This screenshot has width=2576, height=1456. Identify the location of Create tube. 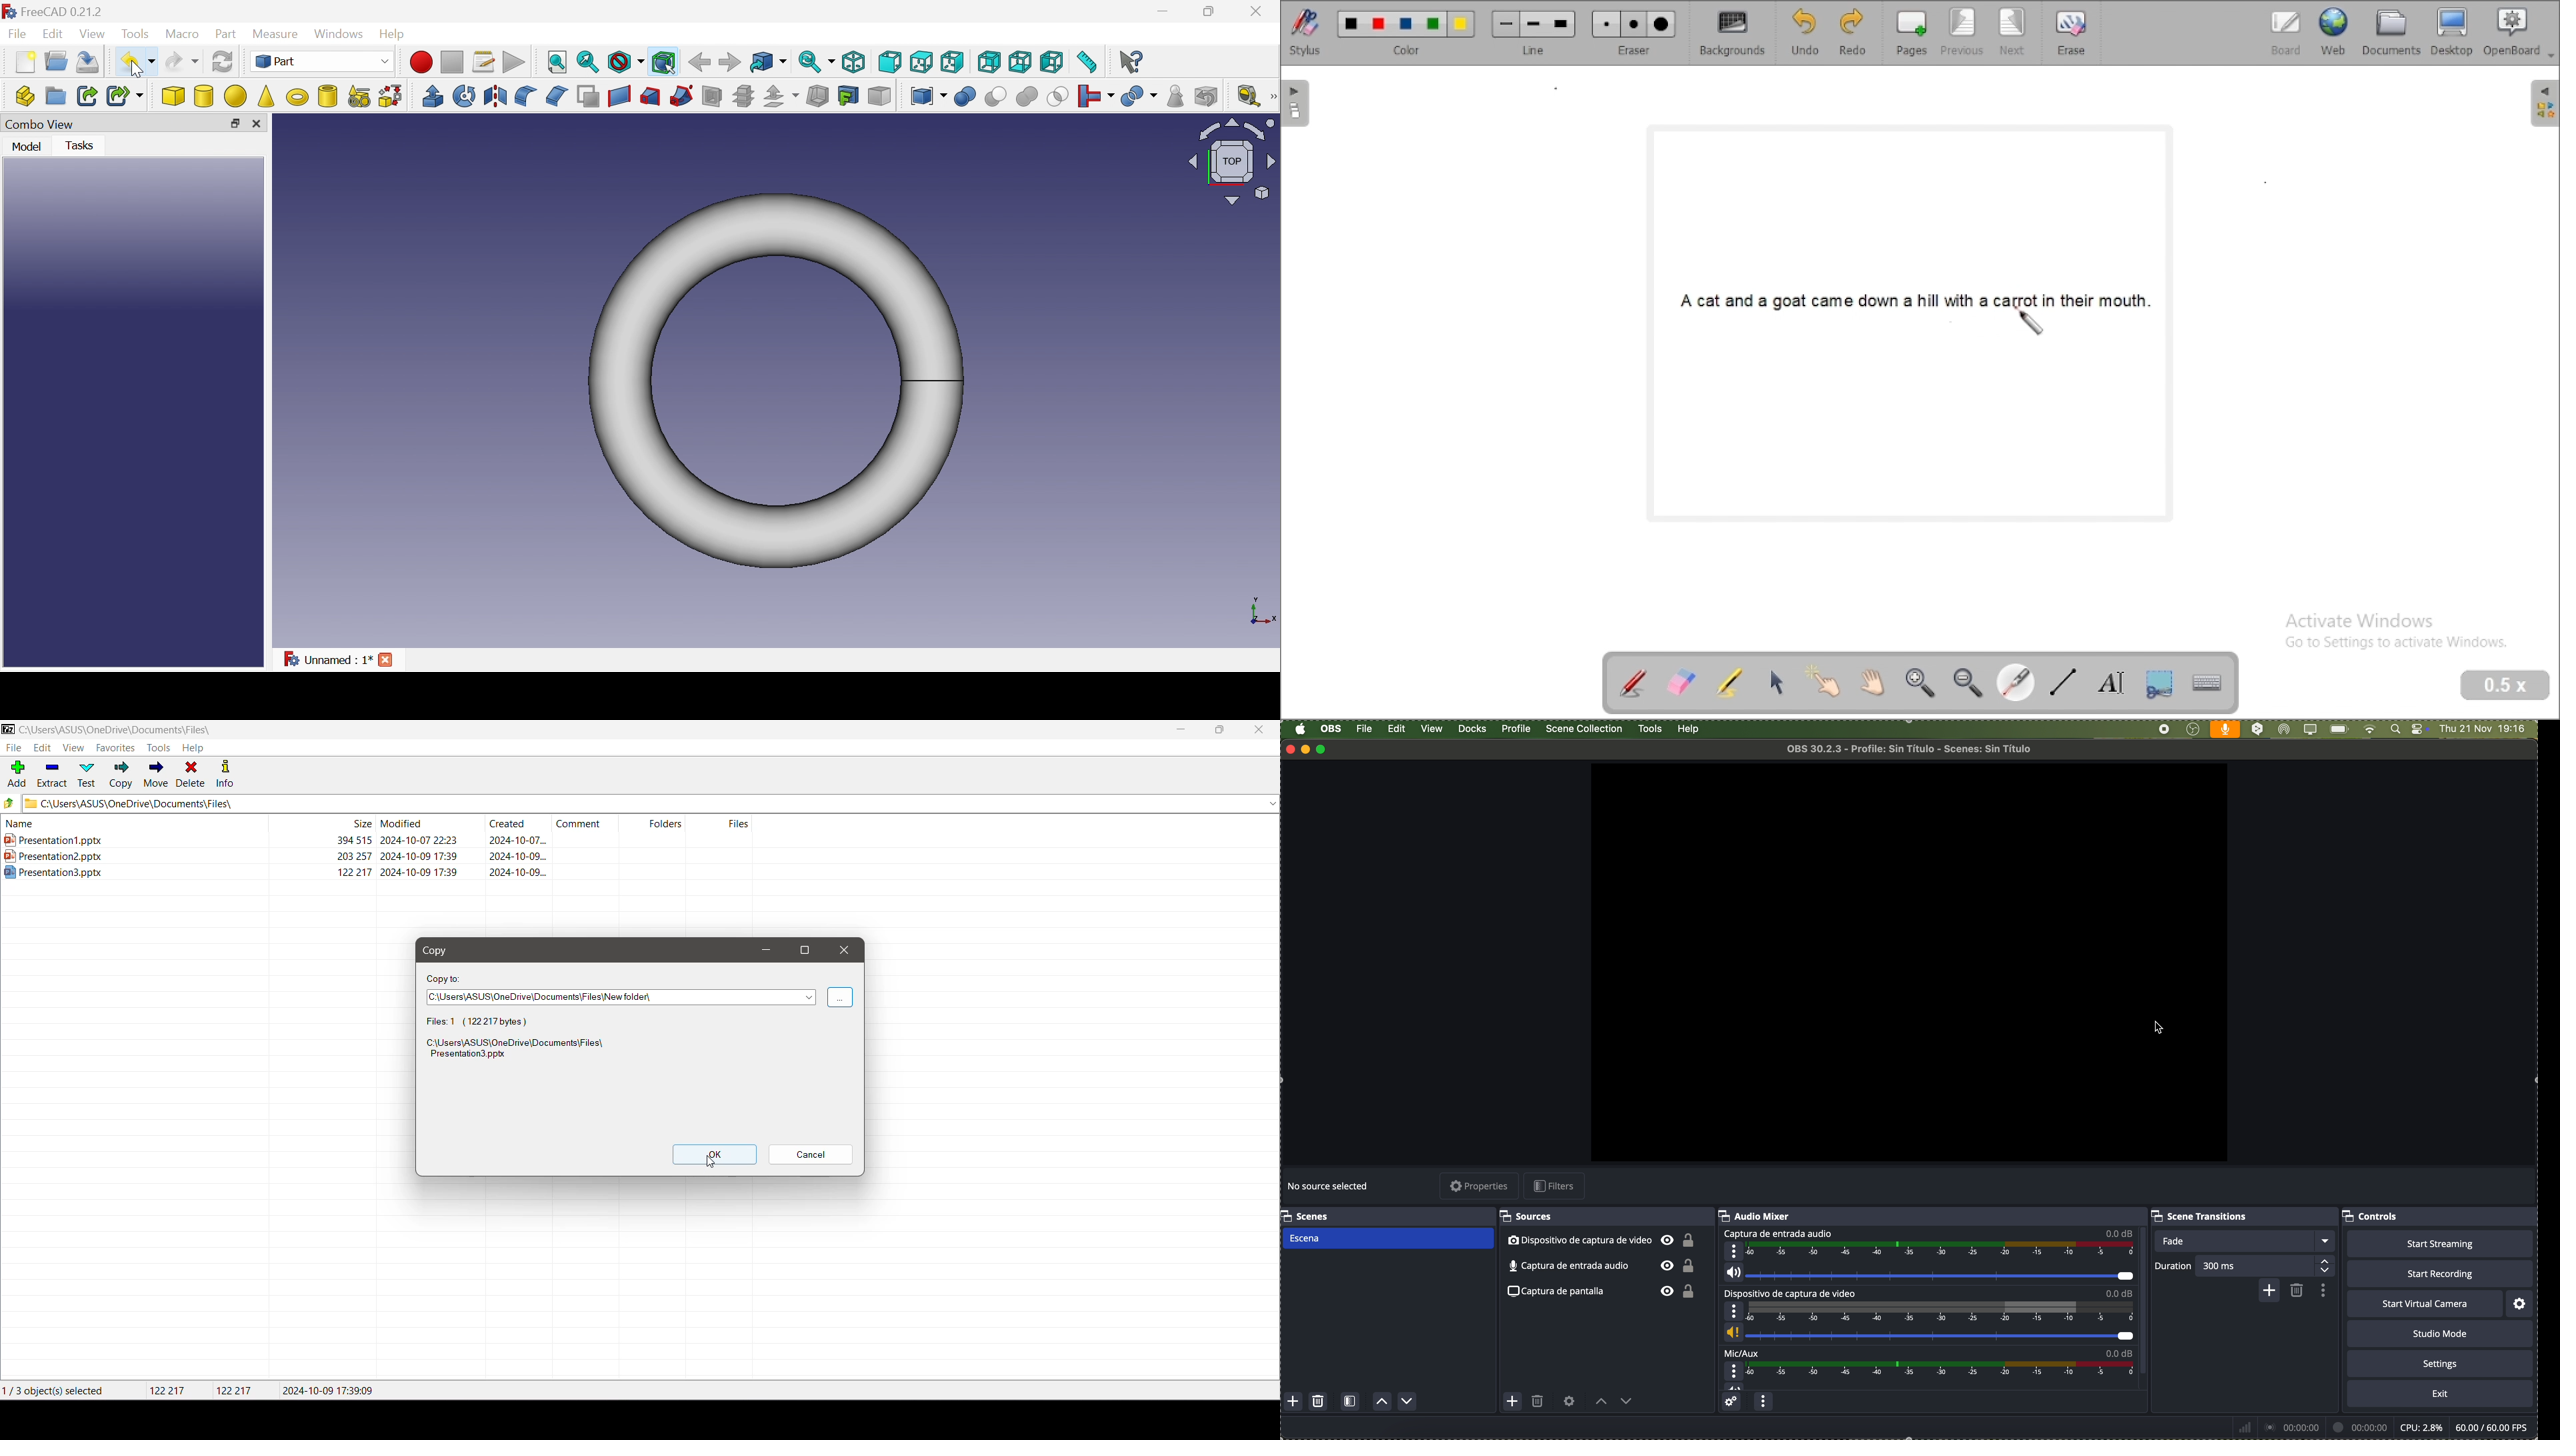
(327, 96).